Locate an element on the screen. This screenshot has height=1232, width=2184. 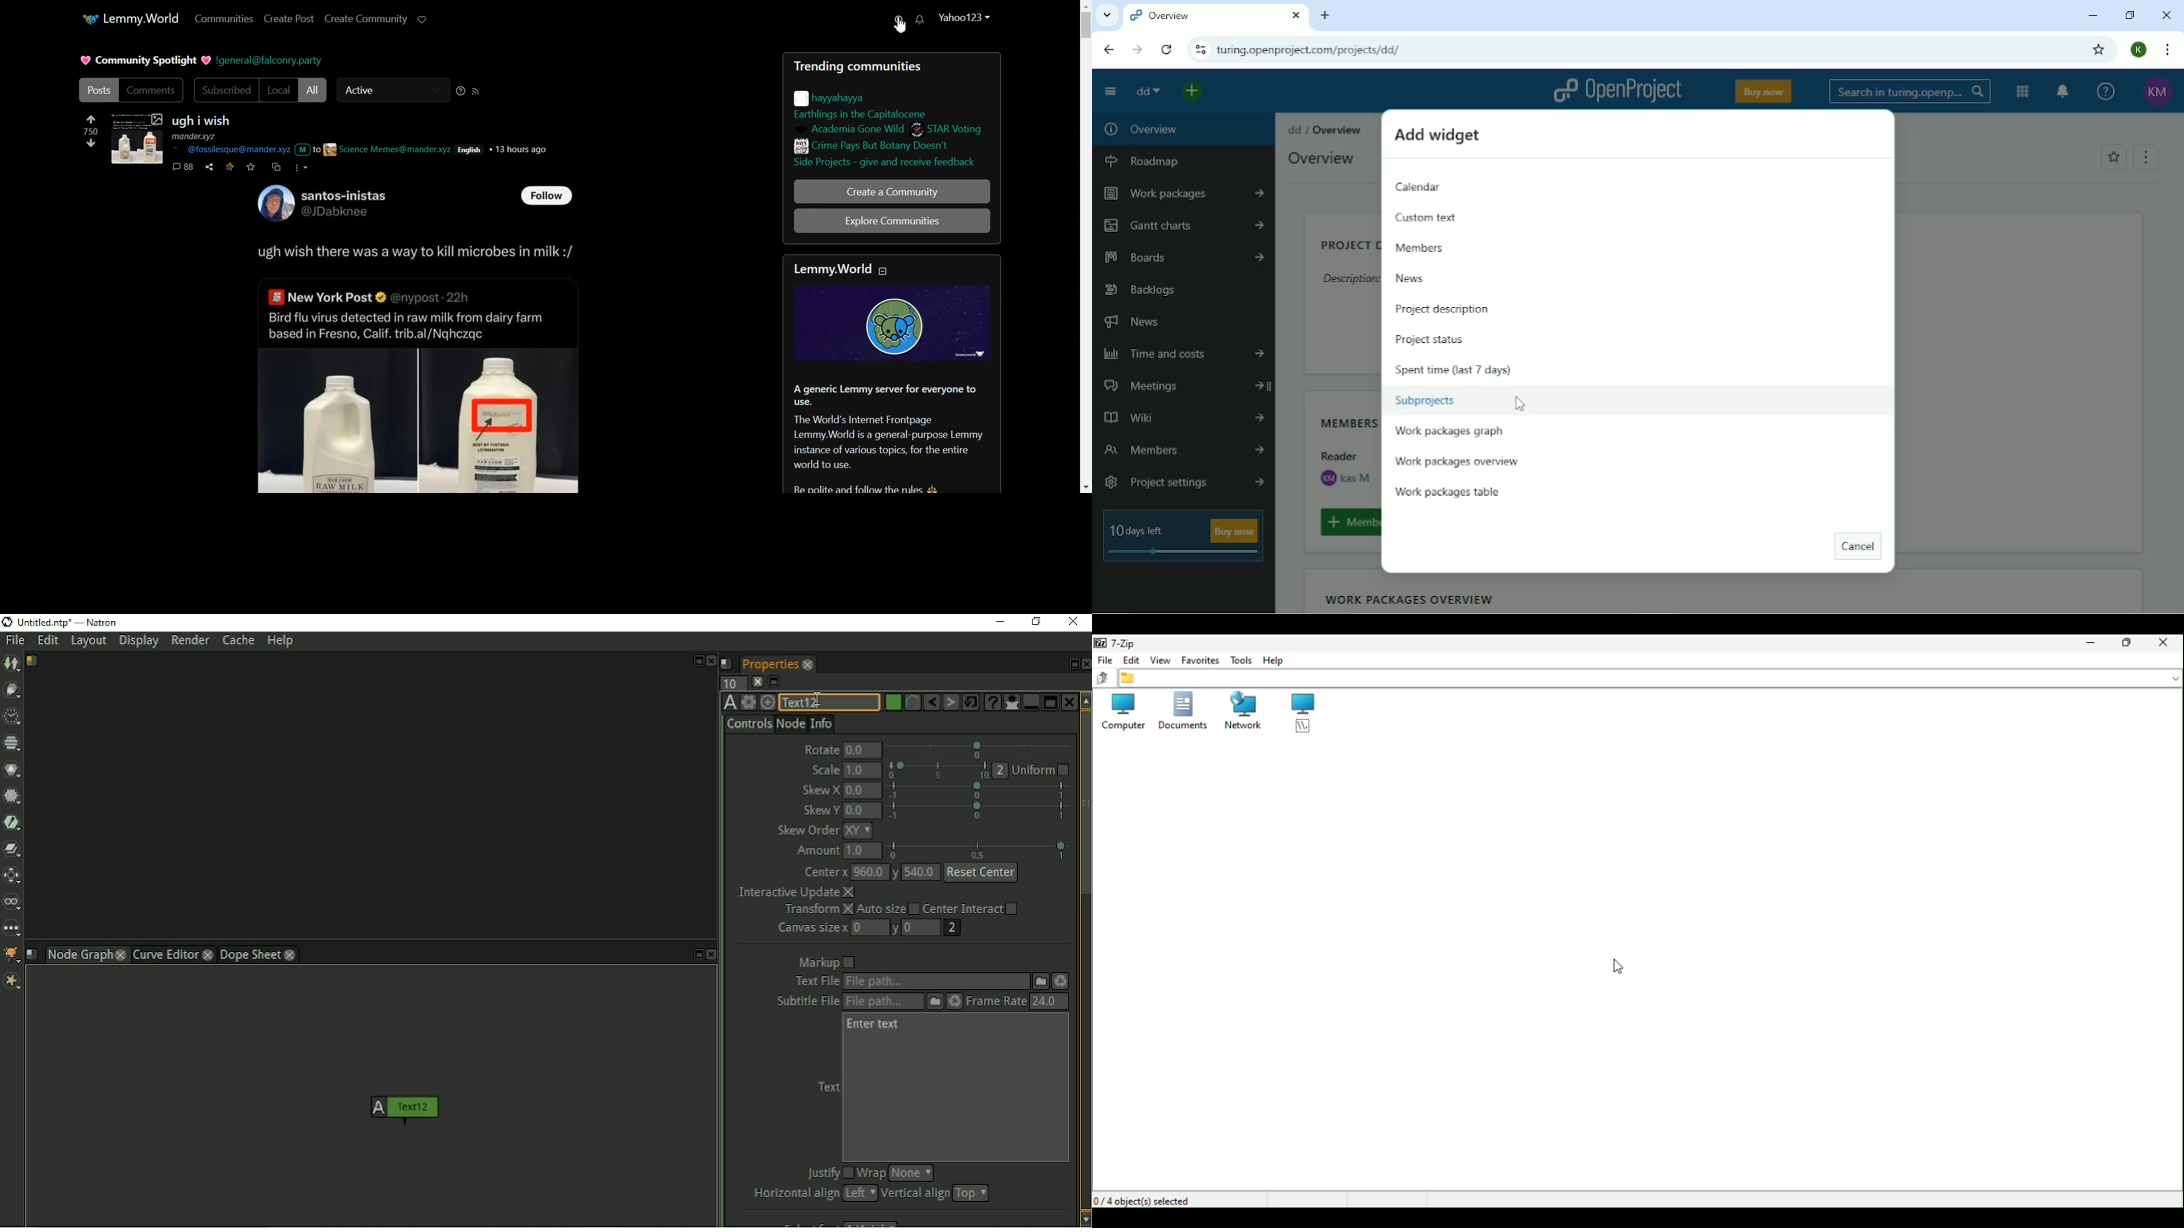
Add to favorites is located at coordinates (2113, 158).